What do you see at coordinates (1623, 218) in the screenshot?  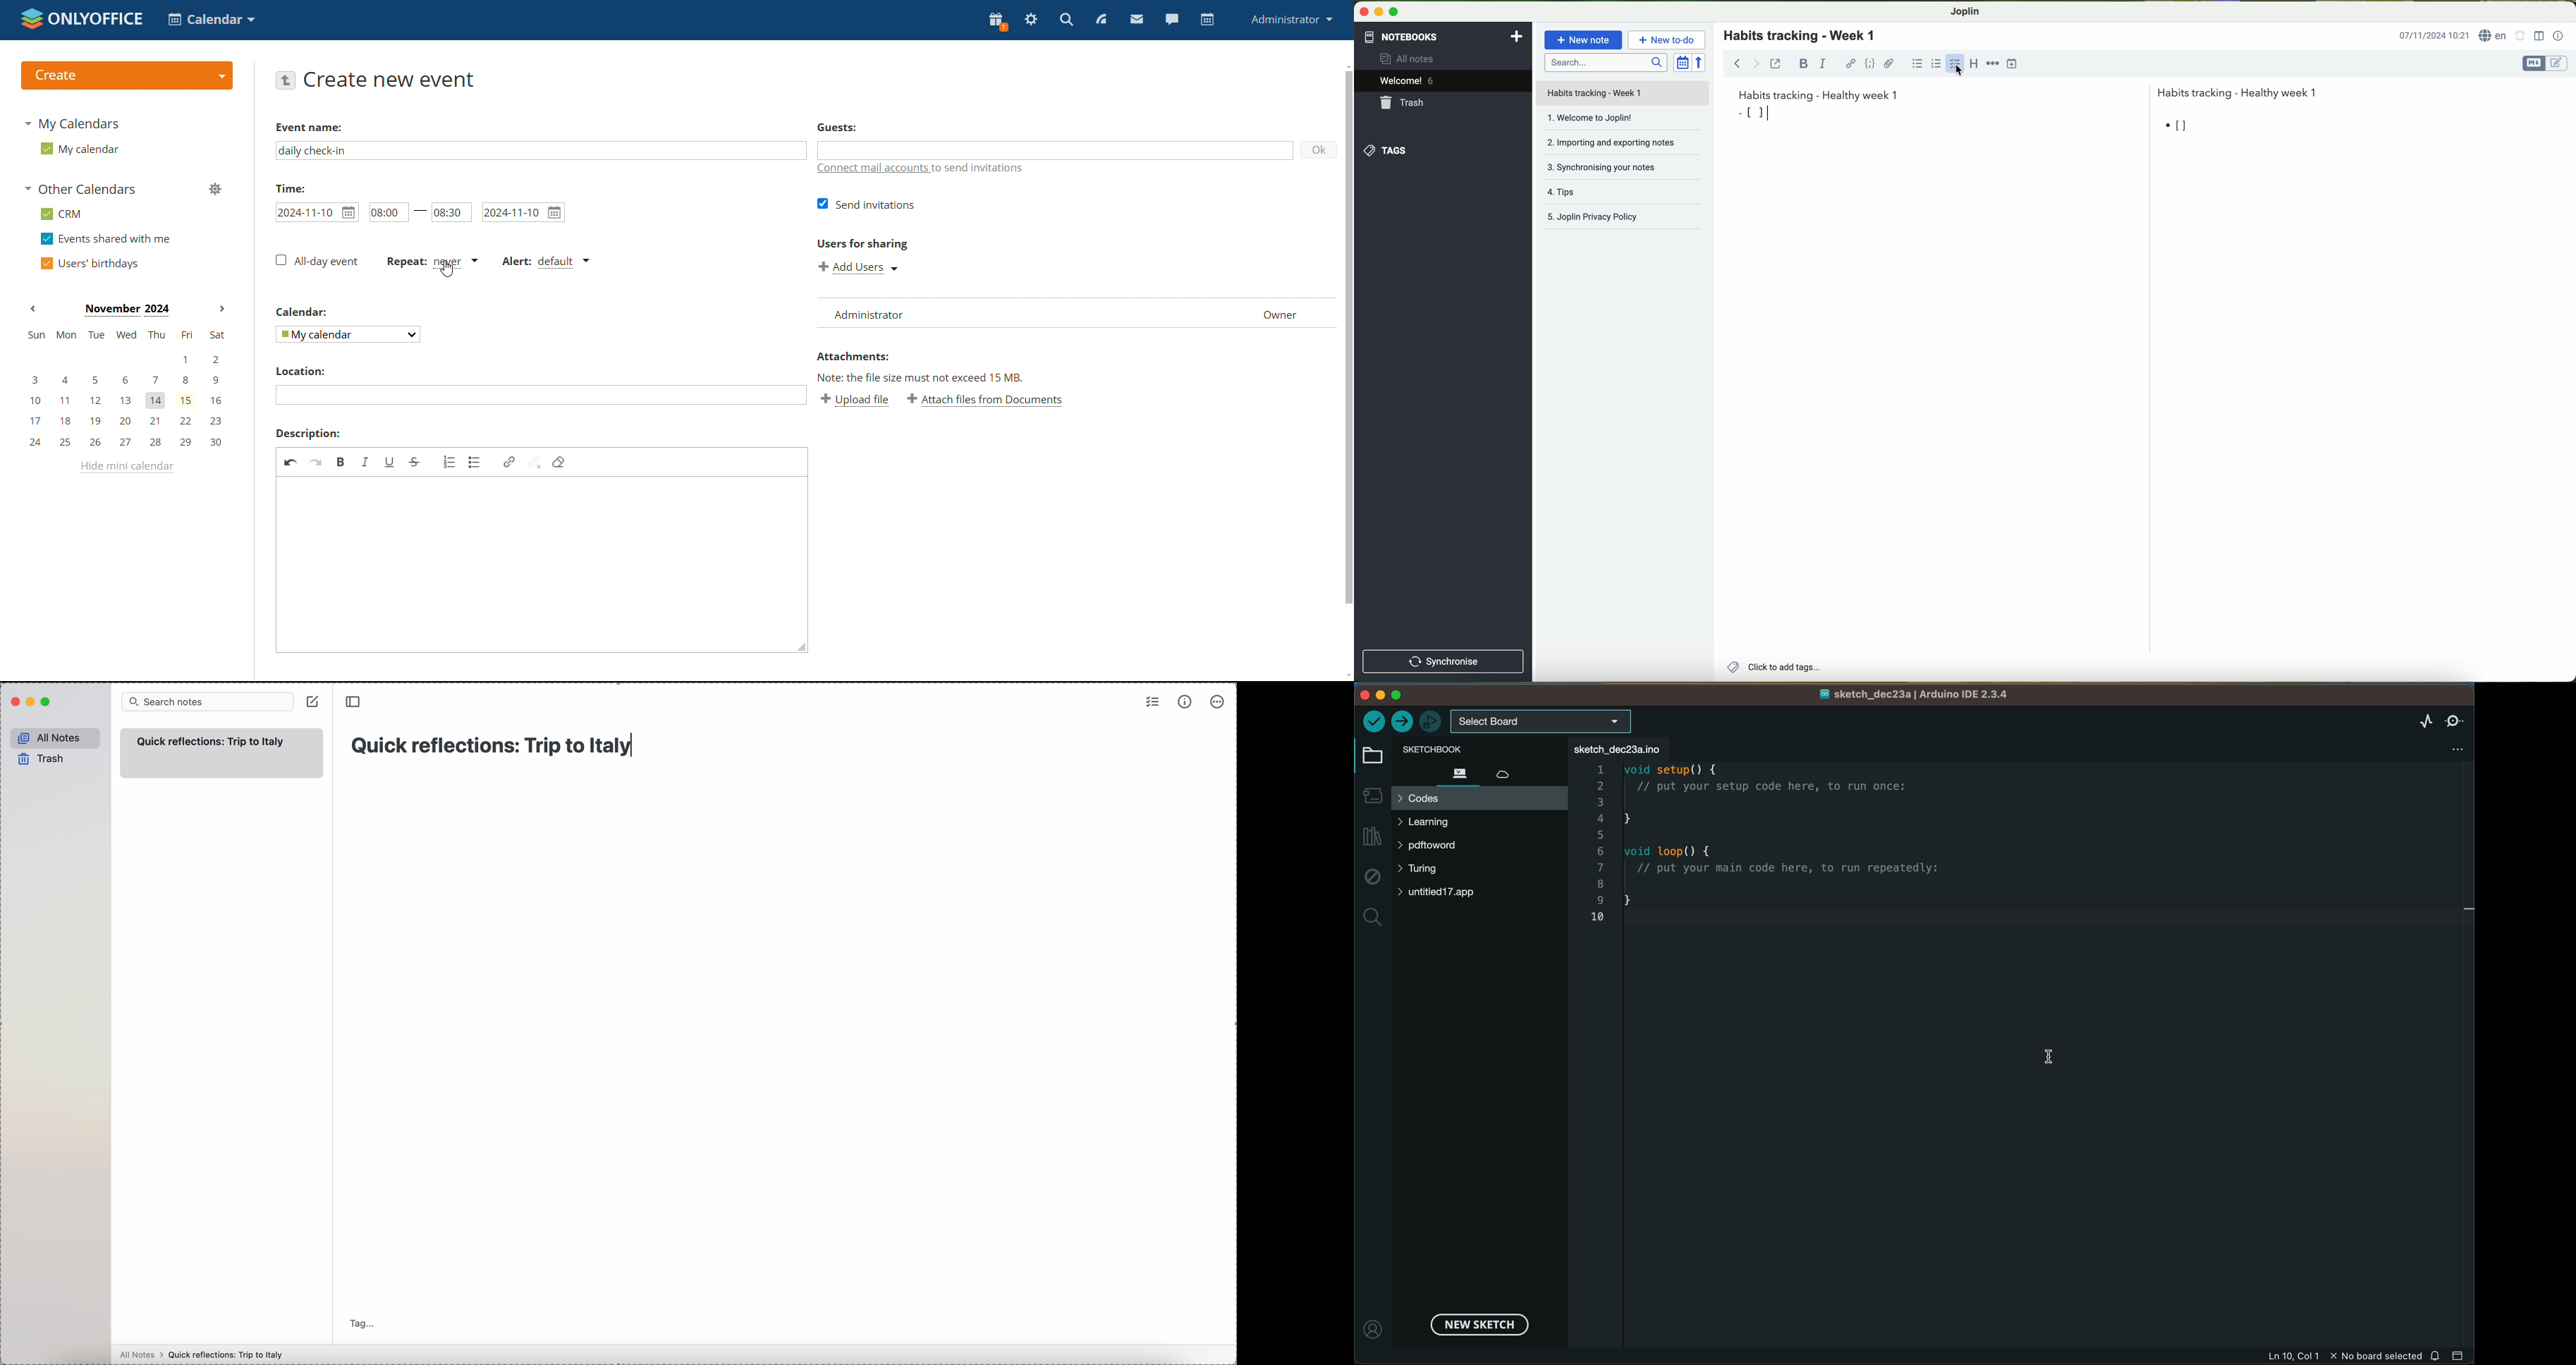 I see `Joplin privacy policy` at bounding box center [1623, 218].